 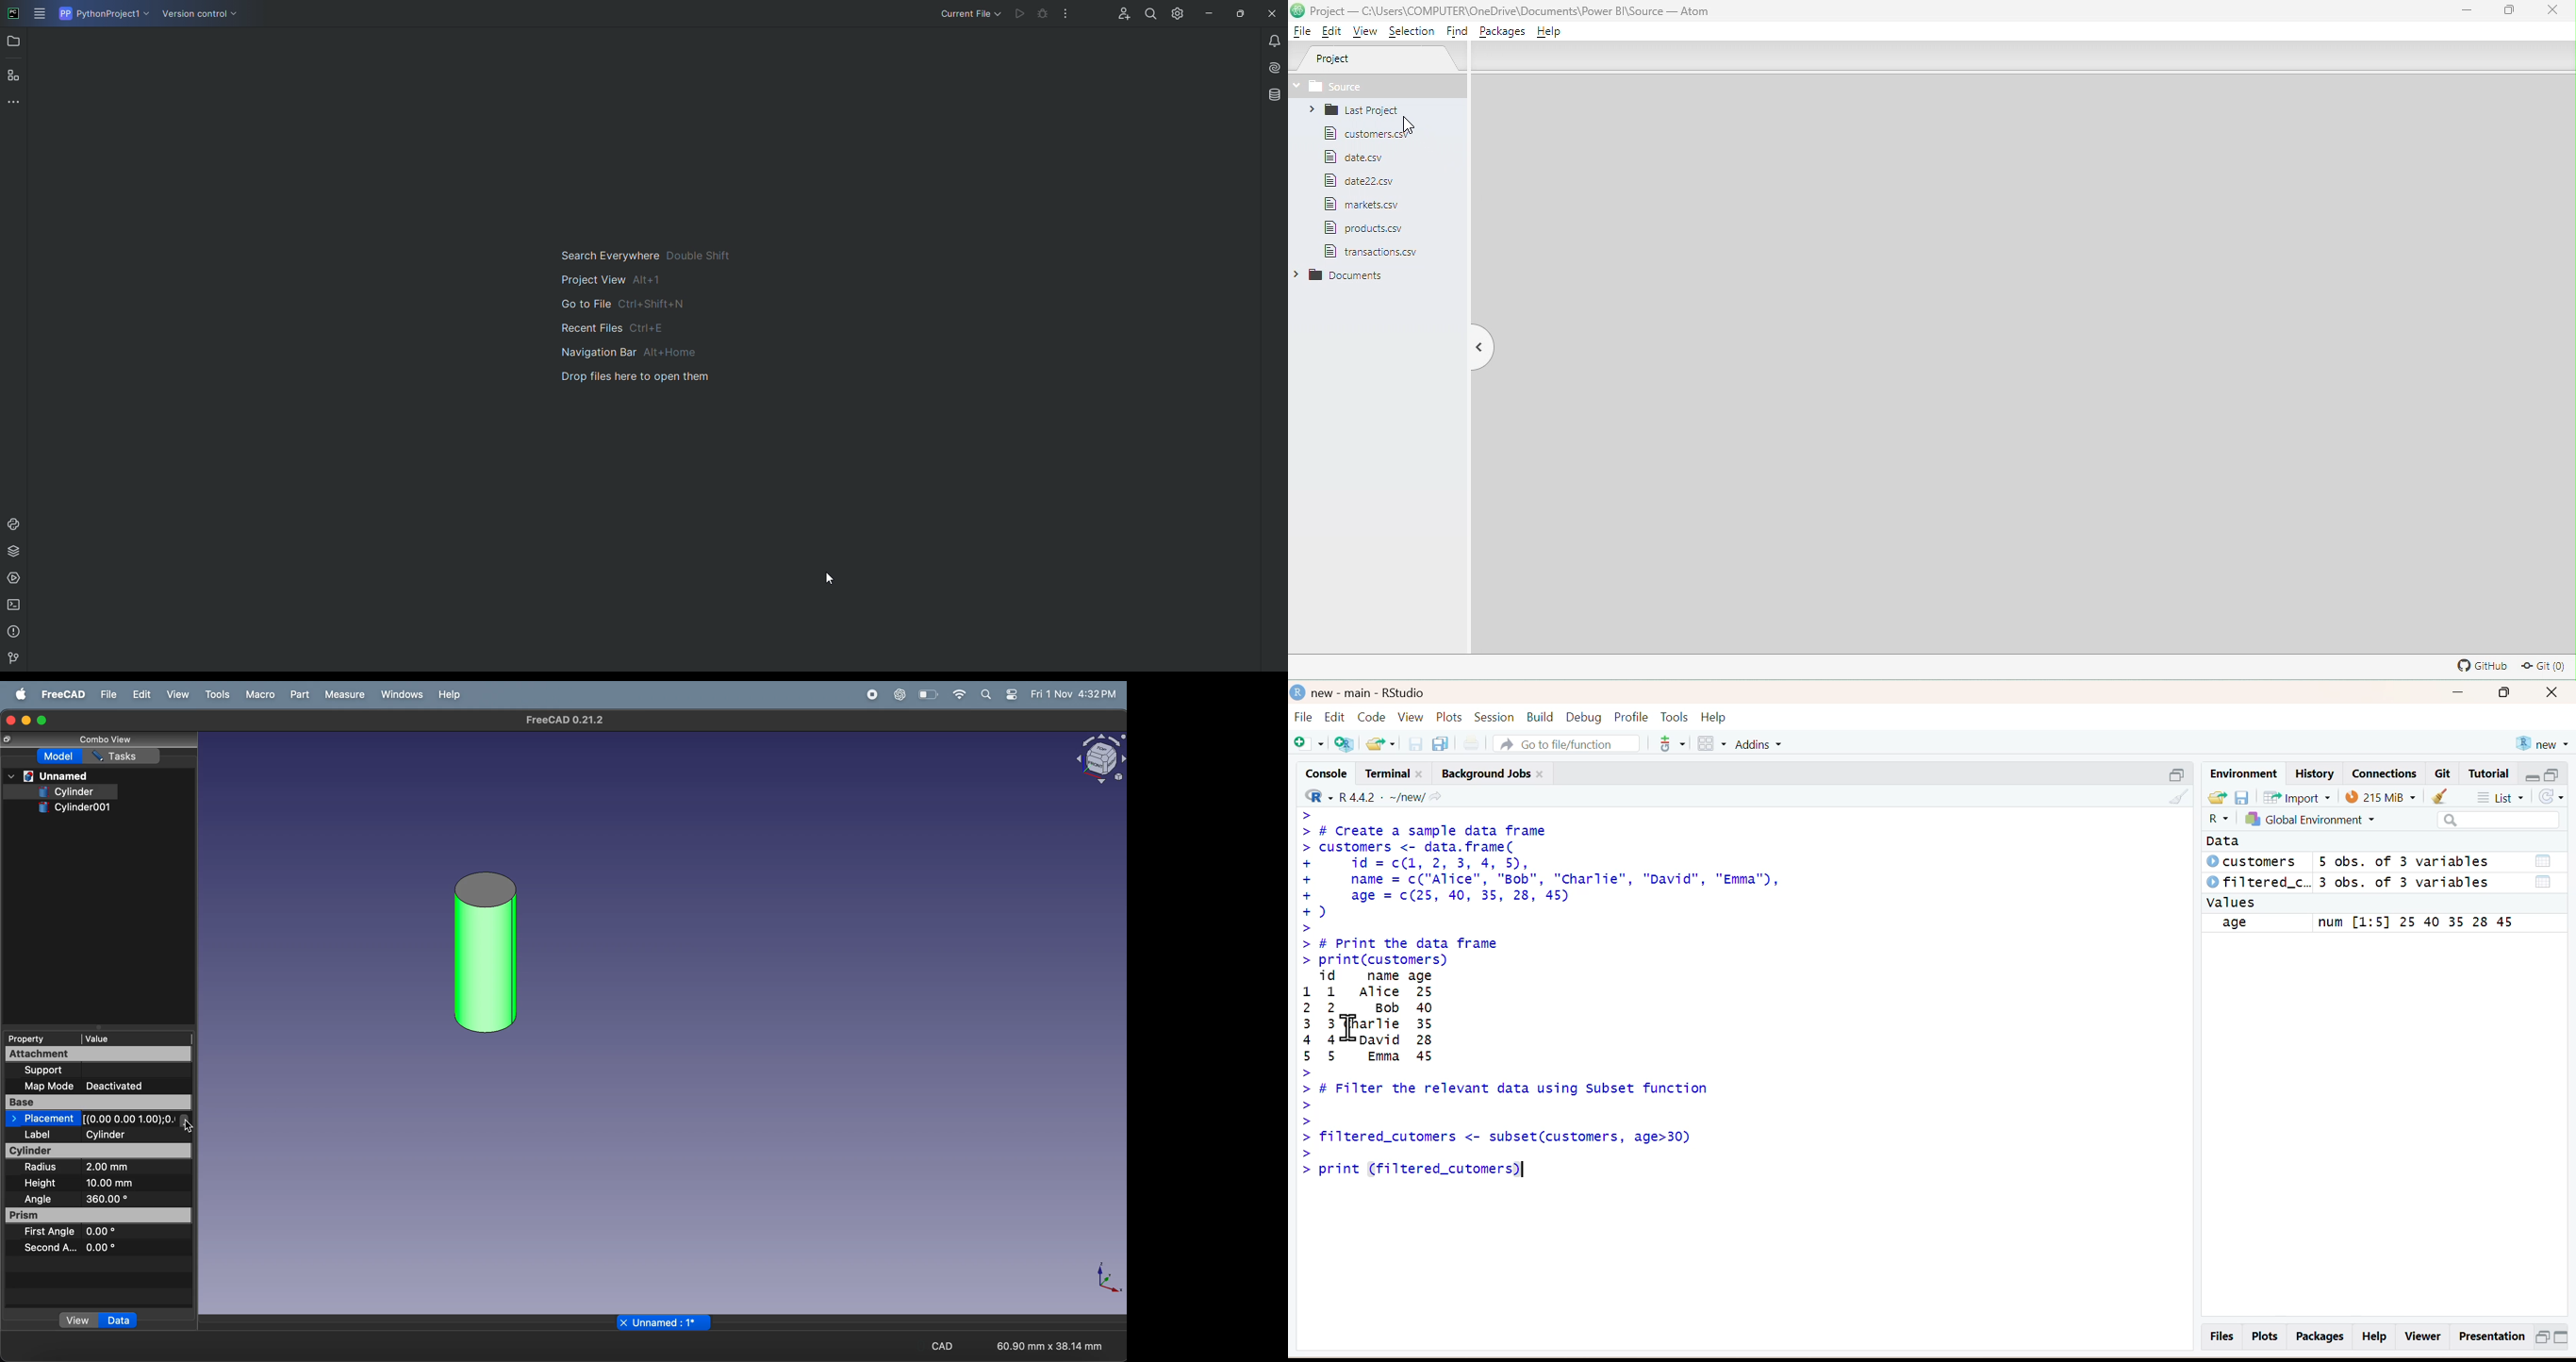 What do you see at coordinates (2224, 842) in the screenshot?
I see `Data` at bounding box center [2224, 842].